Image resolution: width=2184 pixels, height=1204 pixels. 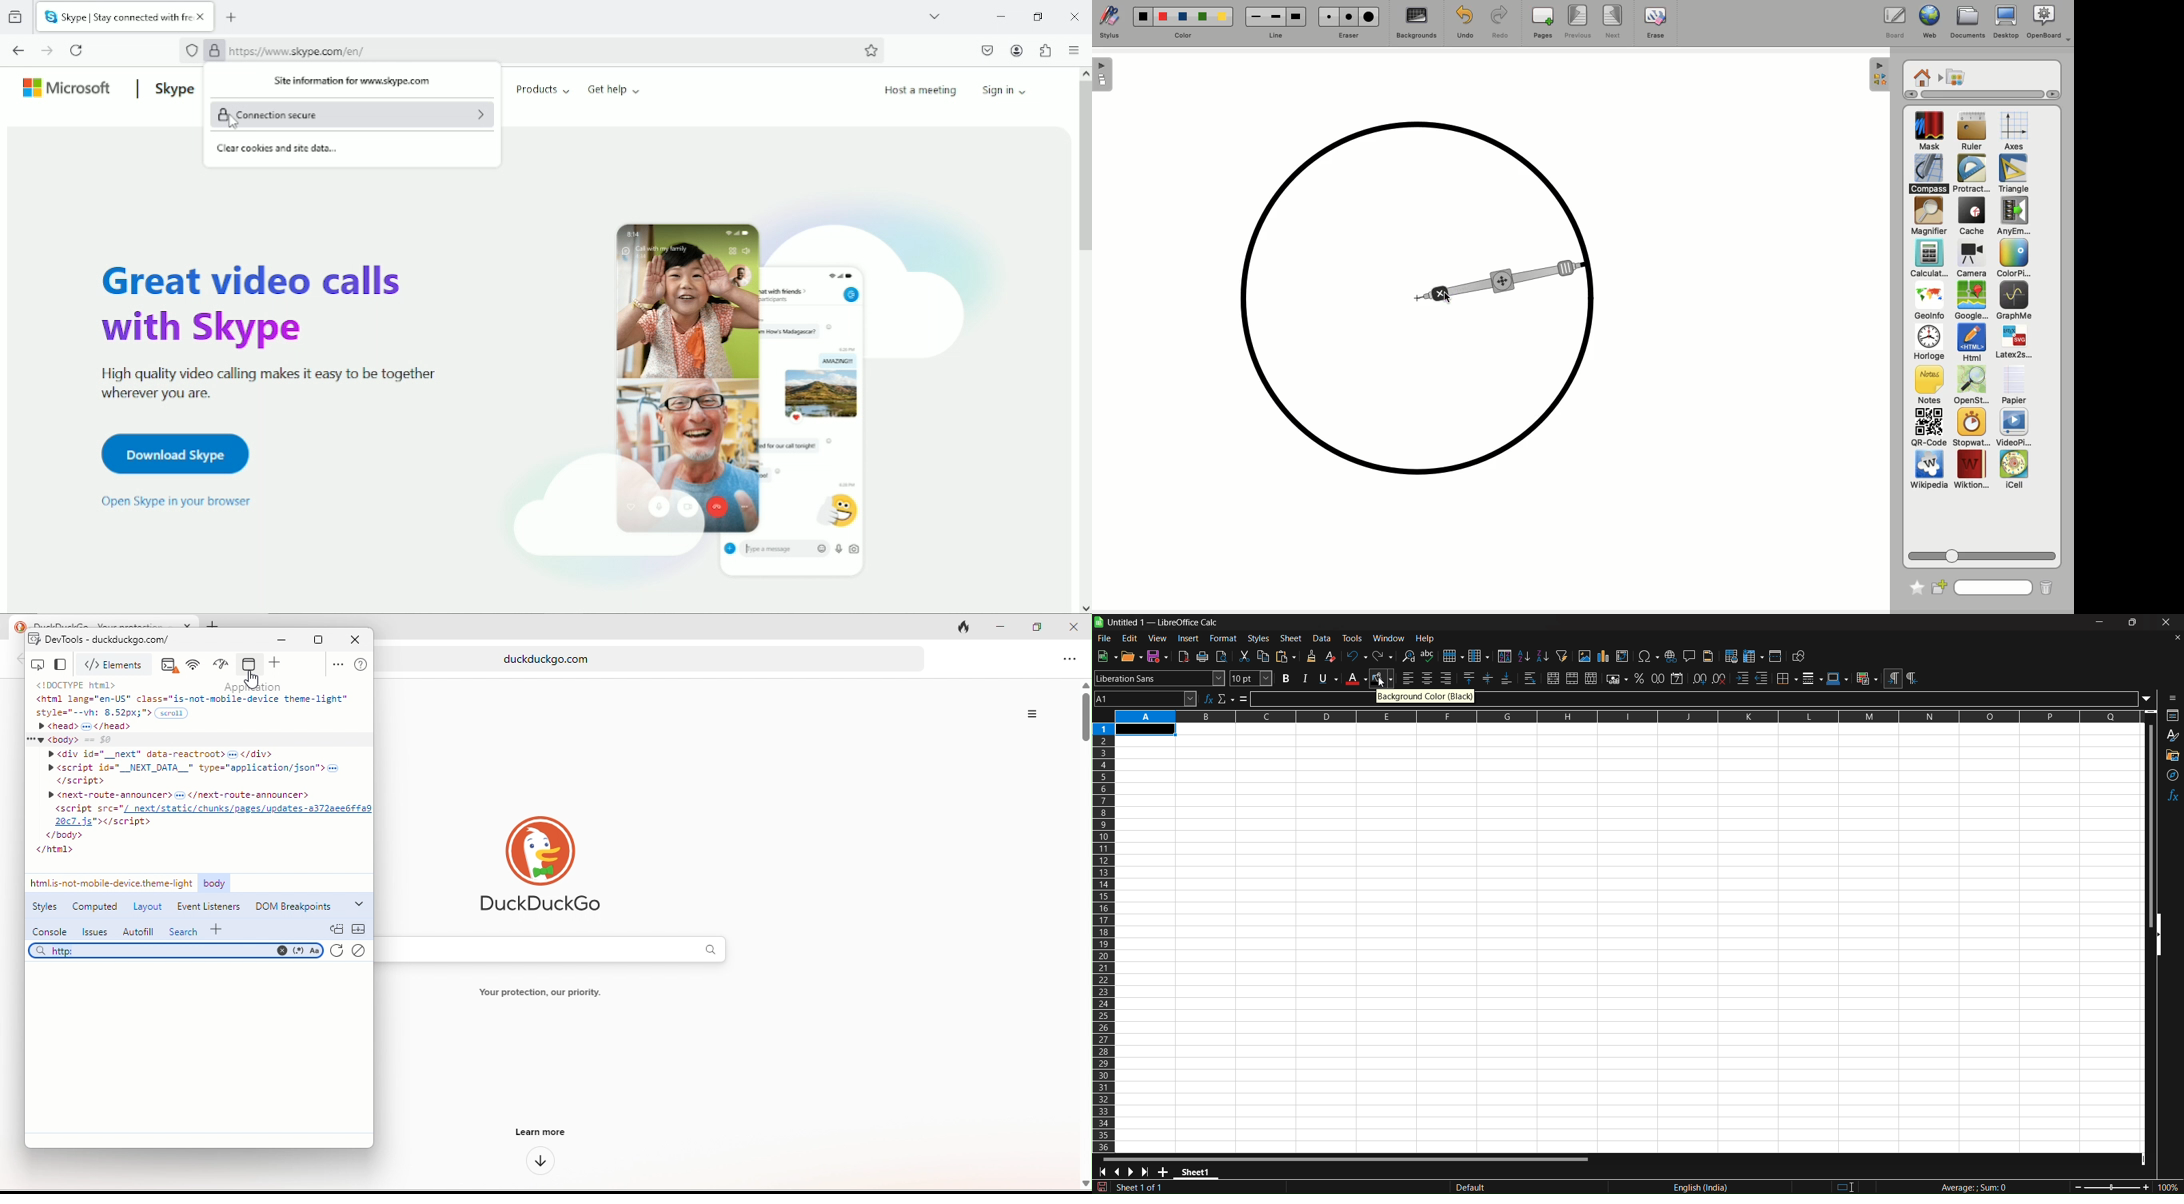 I want to click on cell 1 is selected, so click(x=1145, y=729).